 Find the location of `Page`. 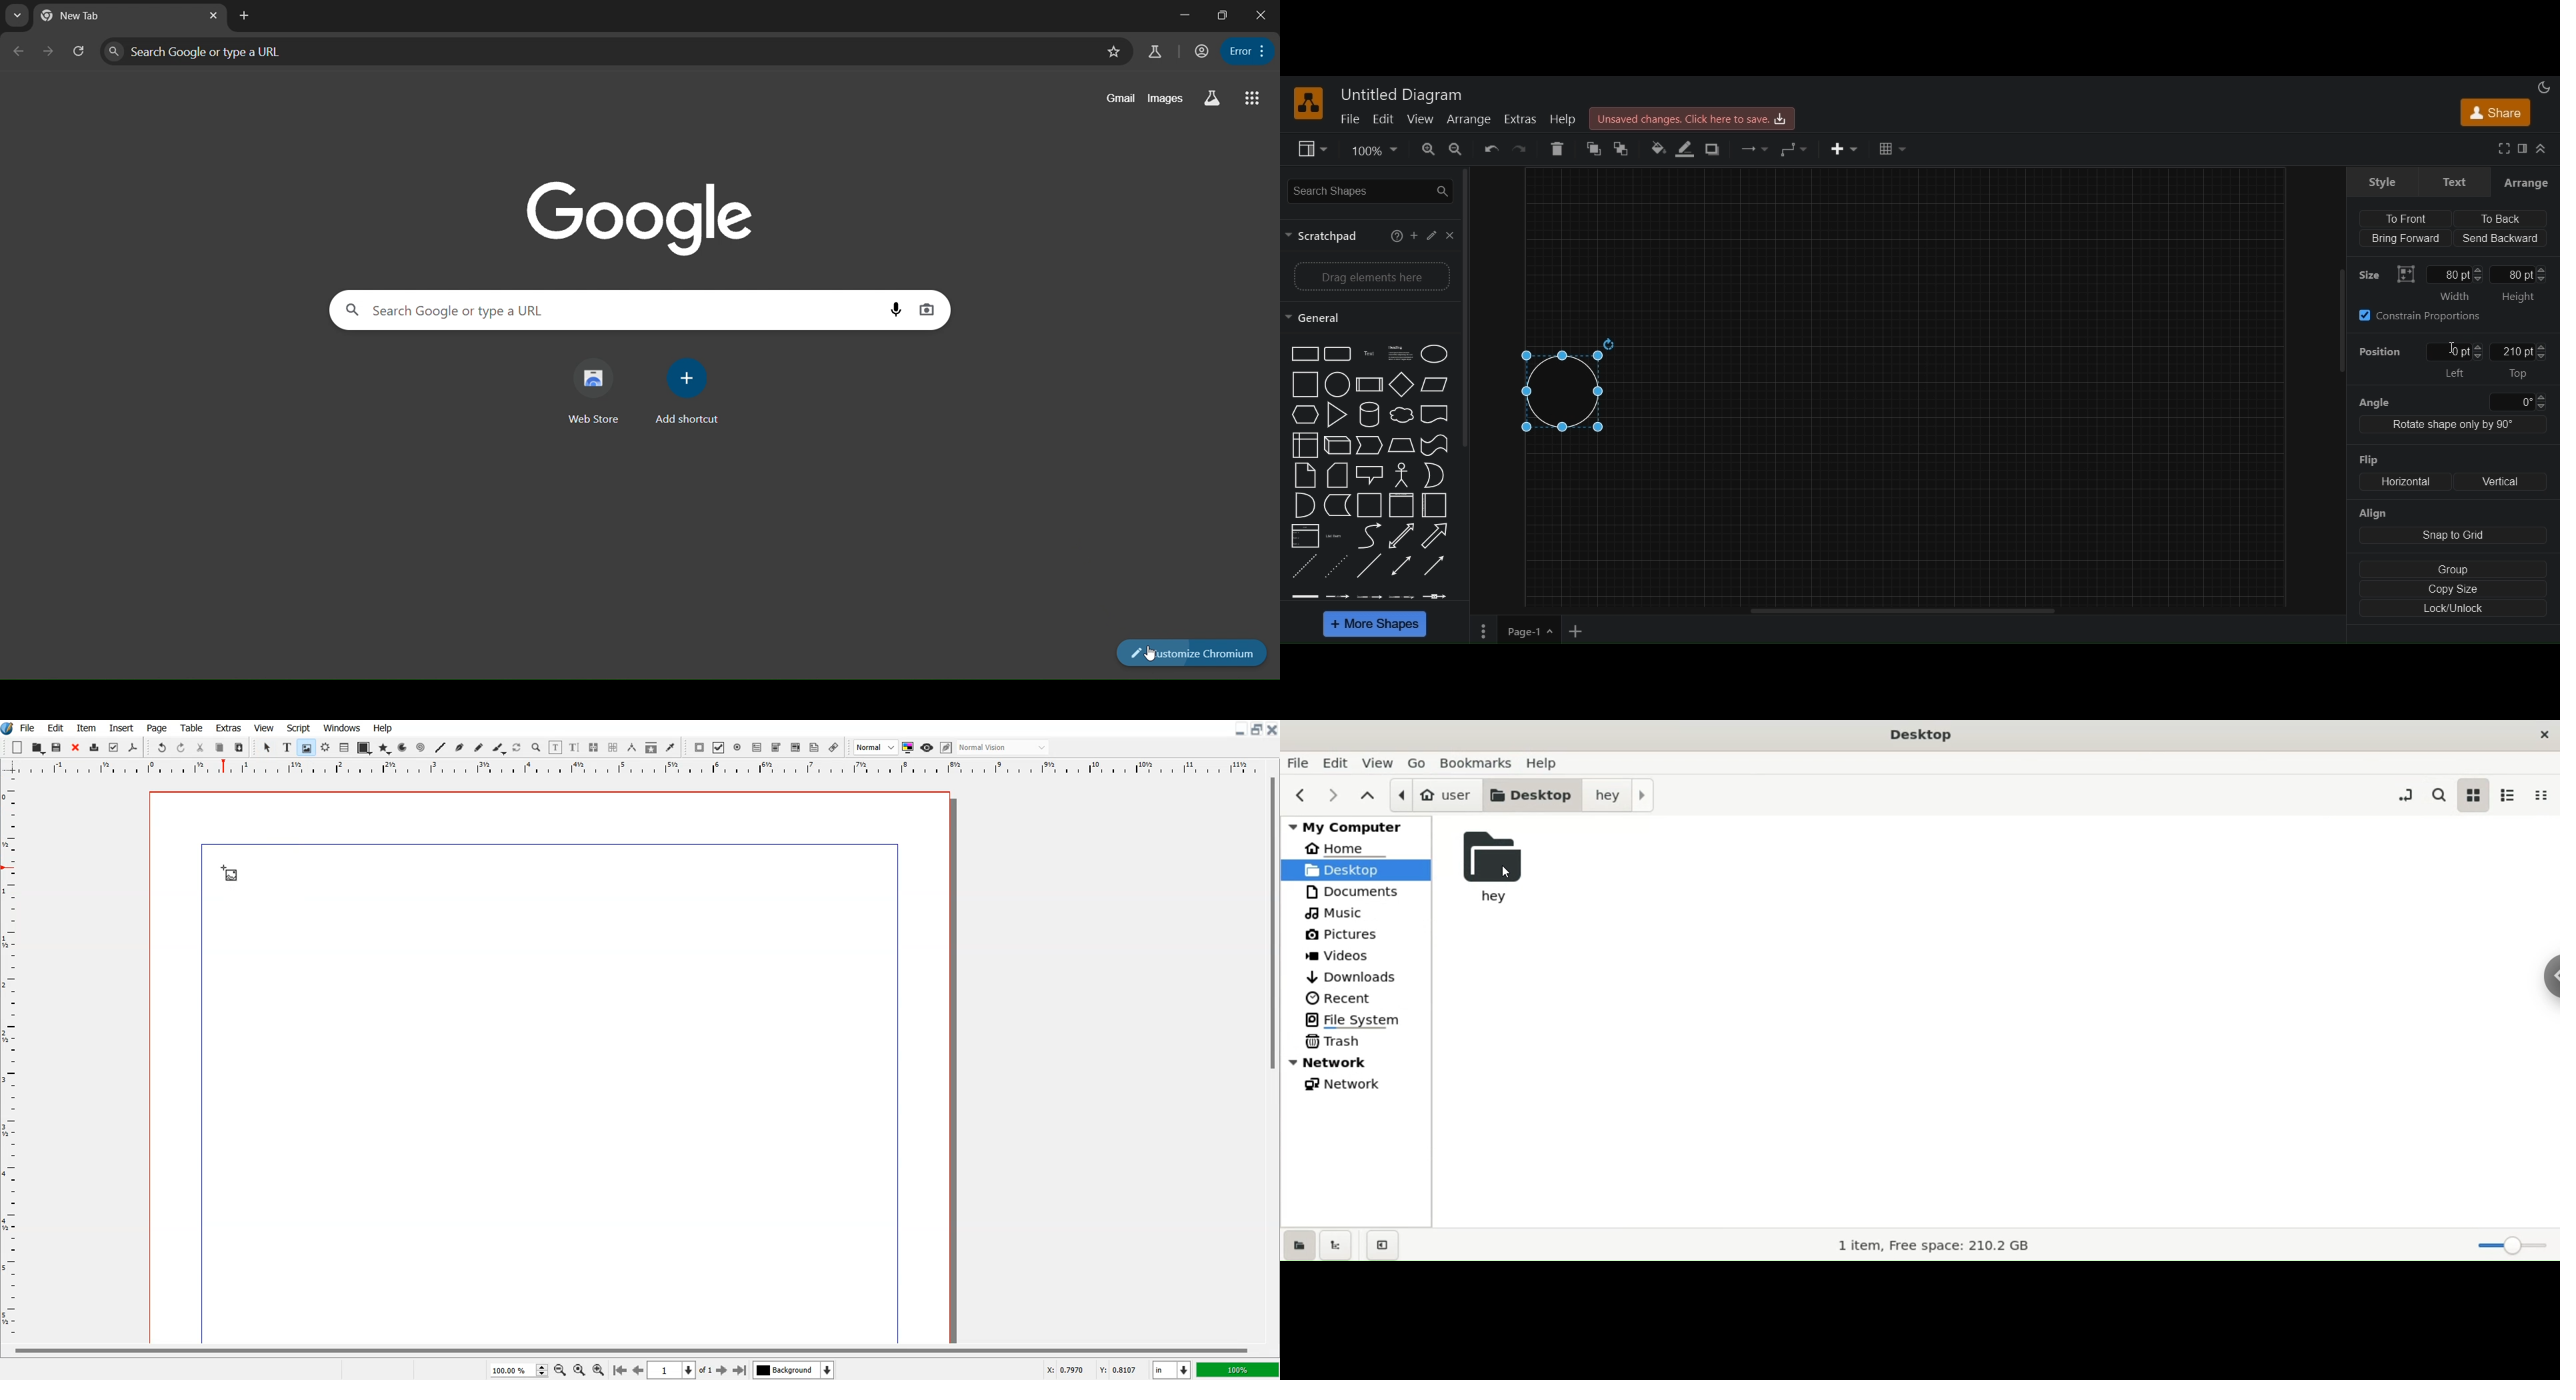

Page is located at coordinates (158, 727).